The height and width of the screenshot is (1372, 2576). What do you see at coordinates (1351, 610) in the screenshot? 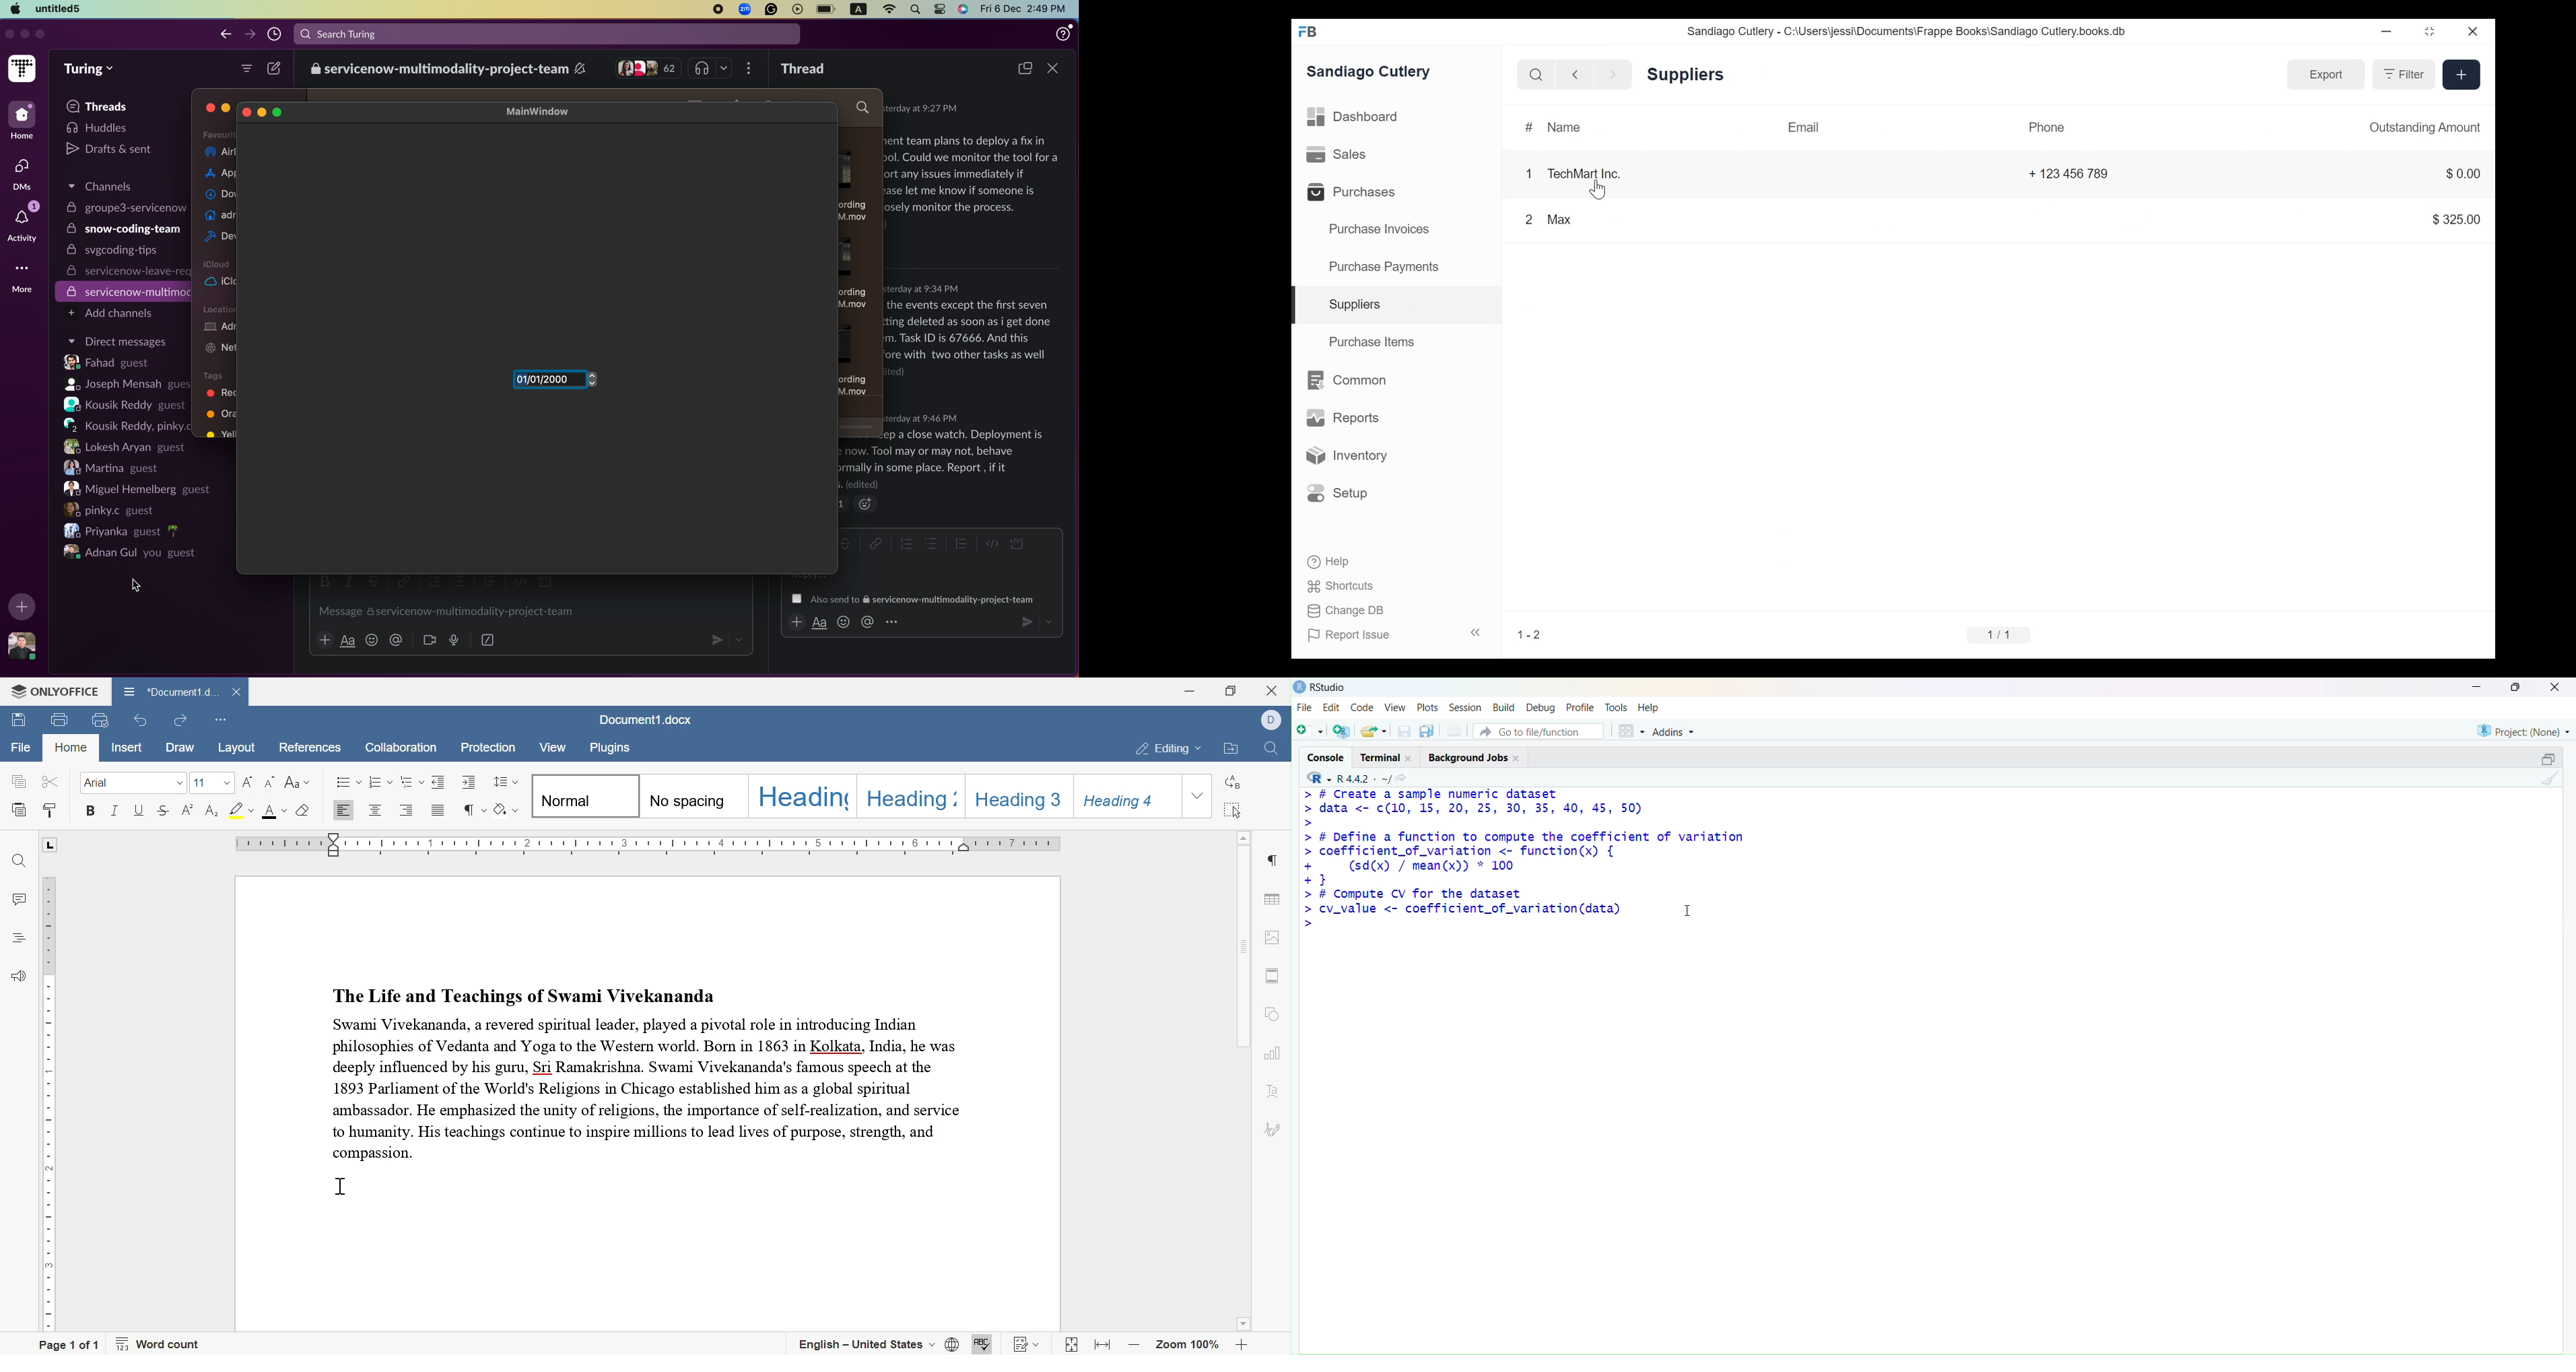
I see `Change DB` at bounding box center [1351, 610].